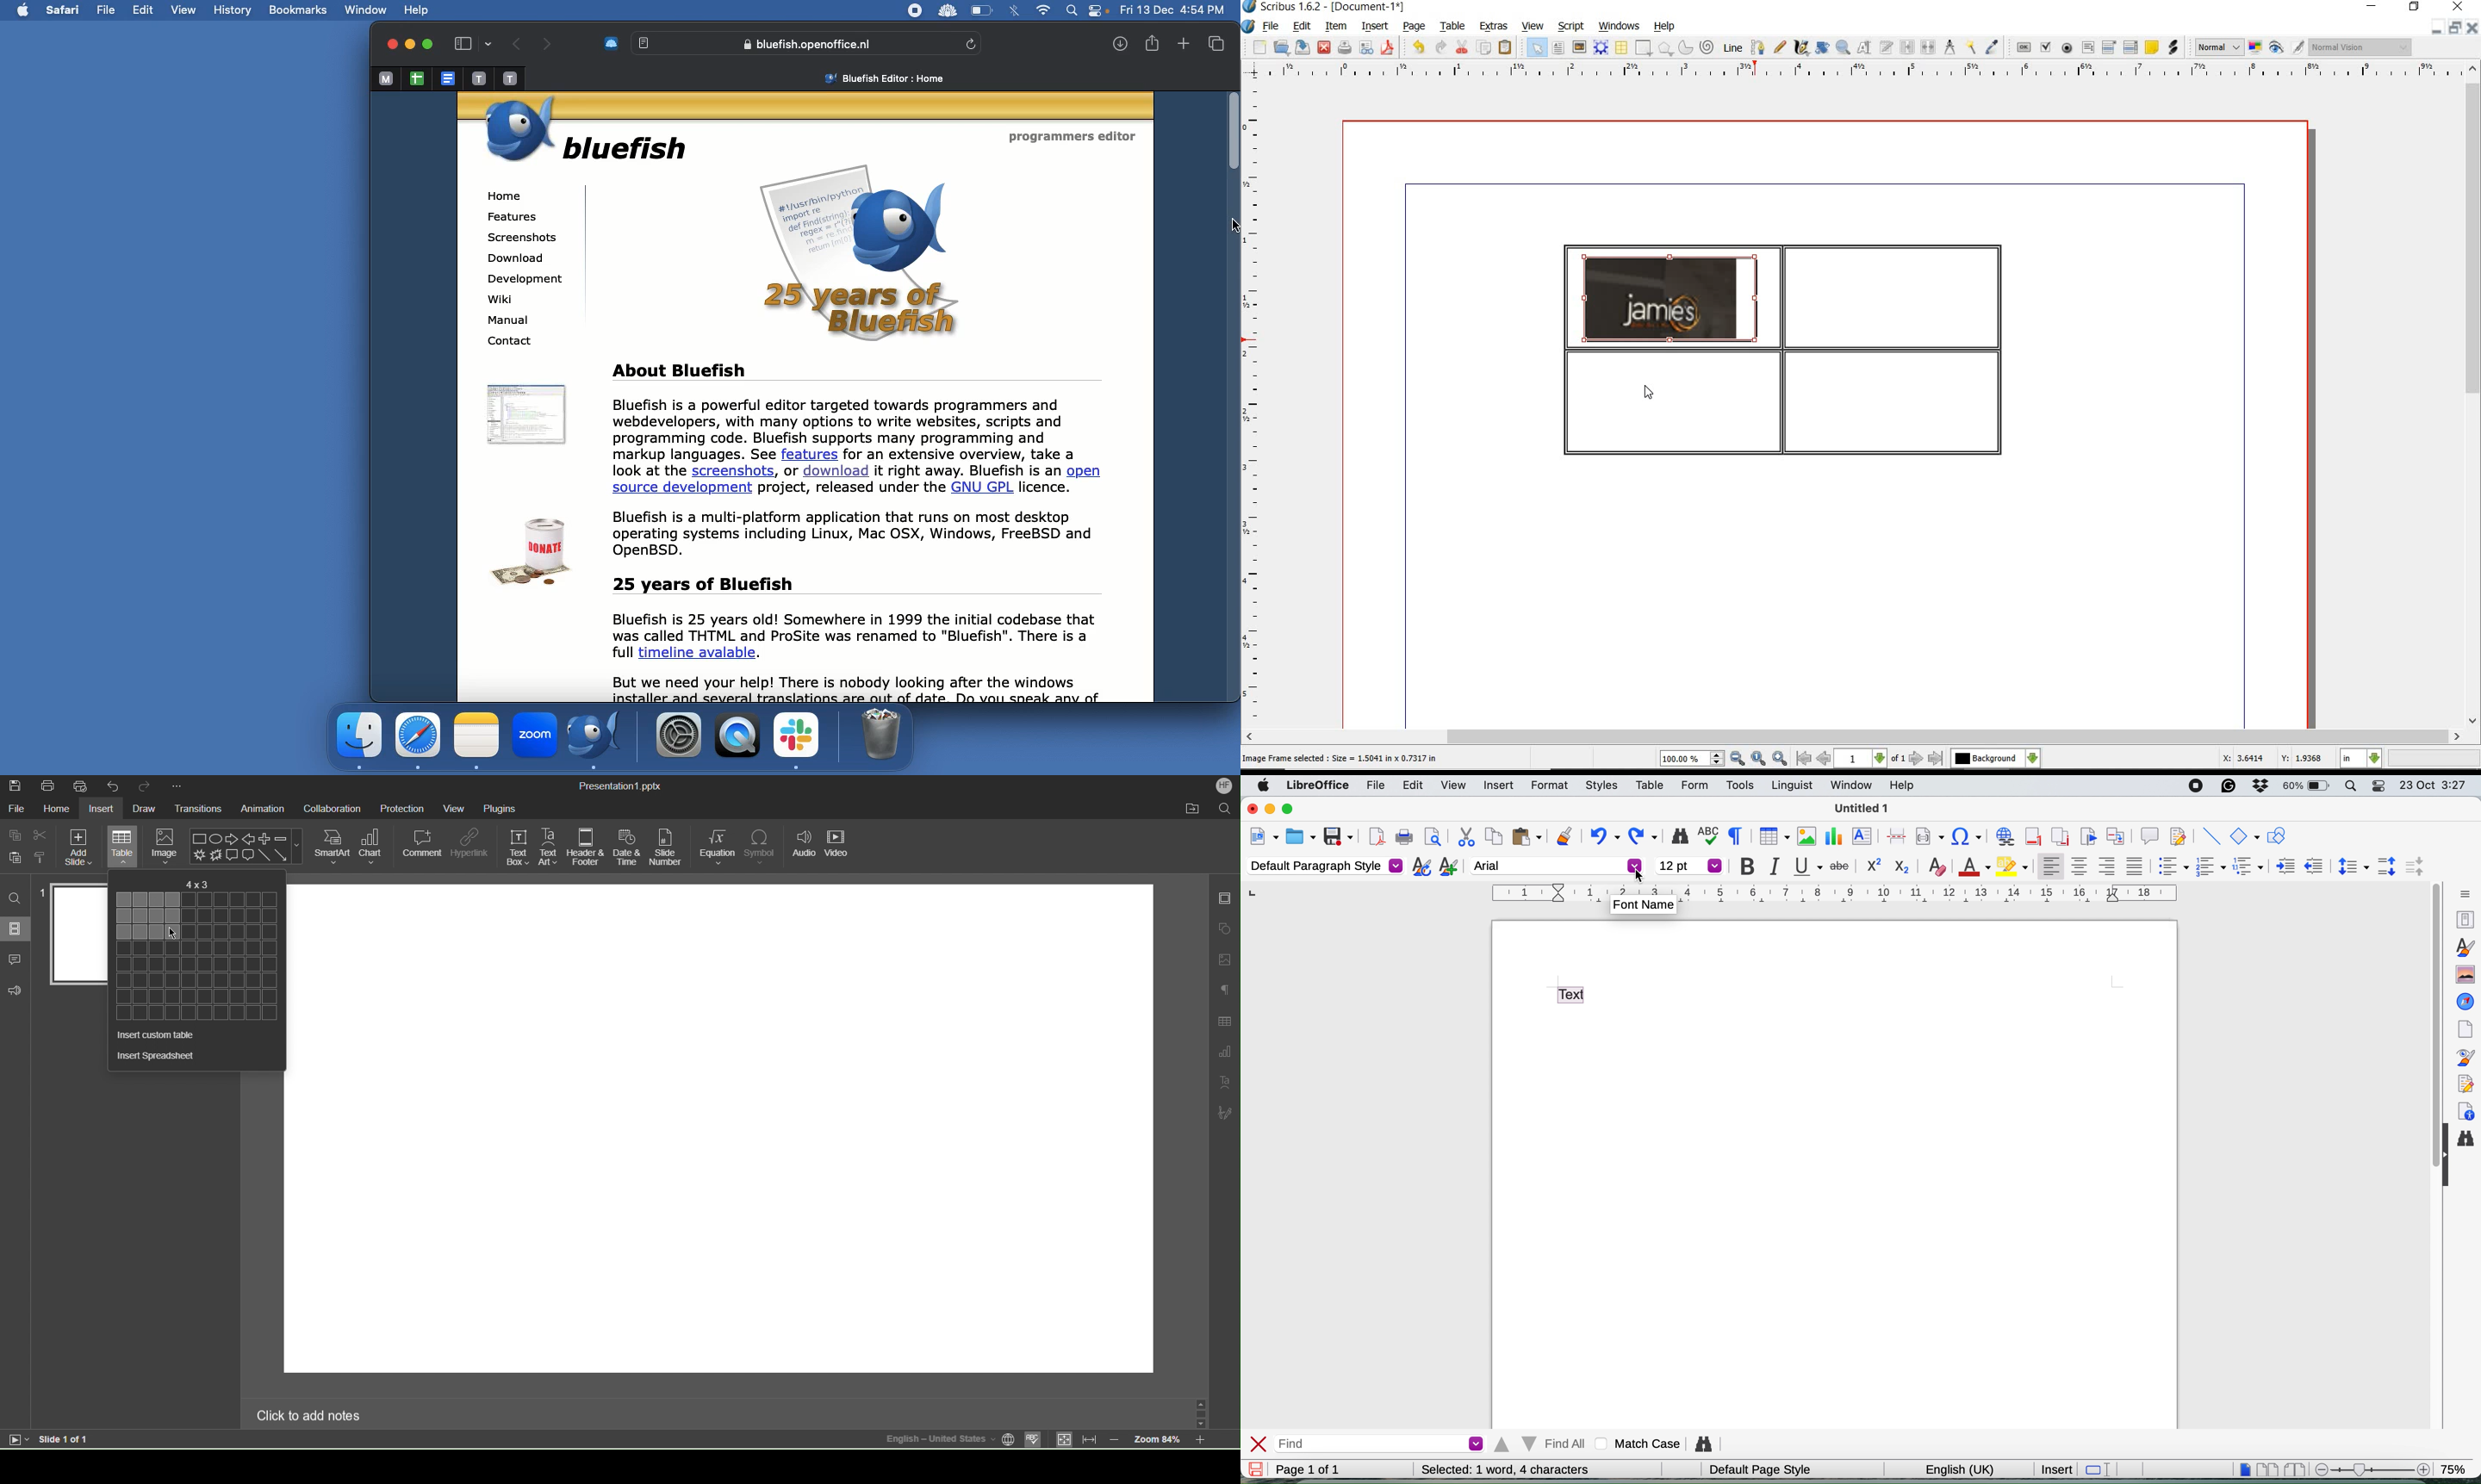 Image resolution: width=2492 pixels, height=1484 pixels. Describe the element at coordinates (500, 807) in the screenshot. I see `Plugins` at that location.